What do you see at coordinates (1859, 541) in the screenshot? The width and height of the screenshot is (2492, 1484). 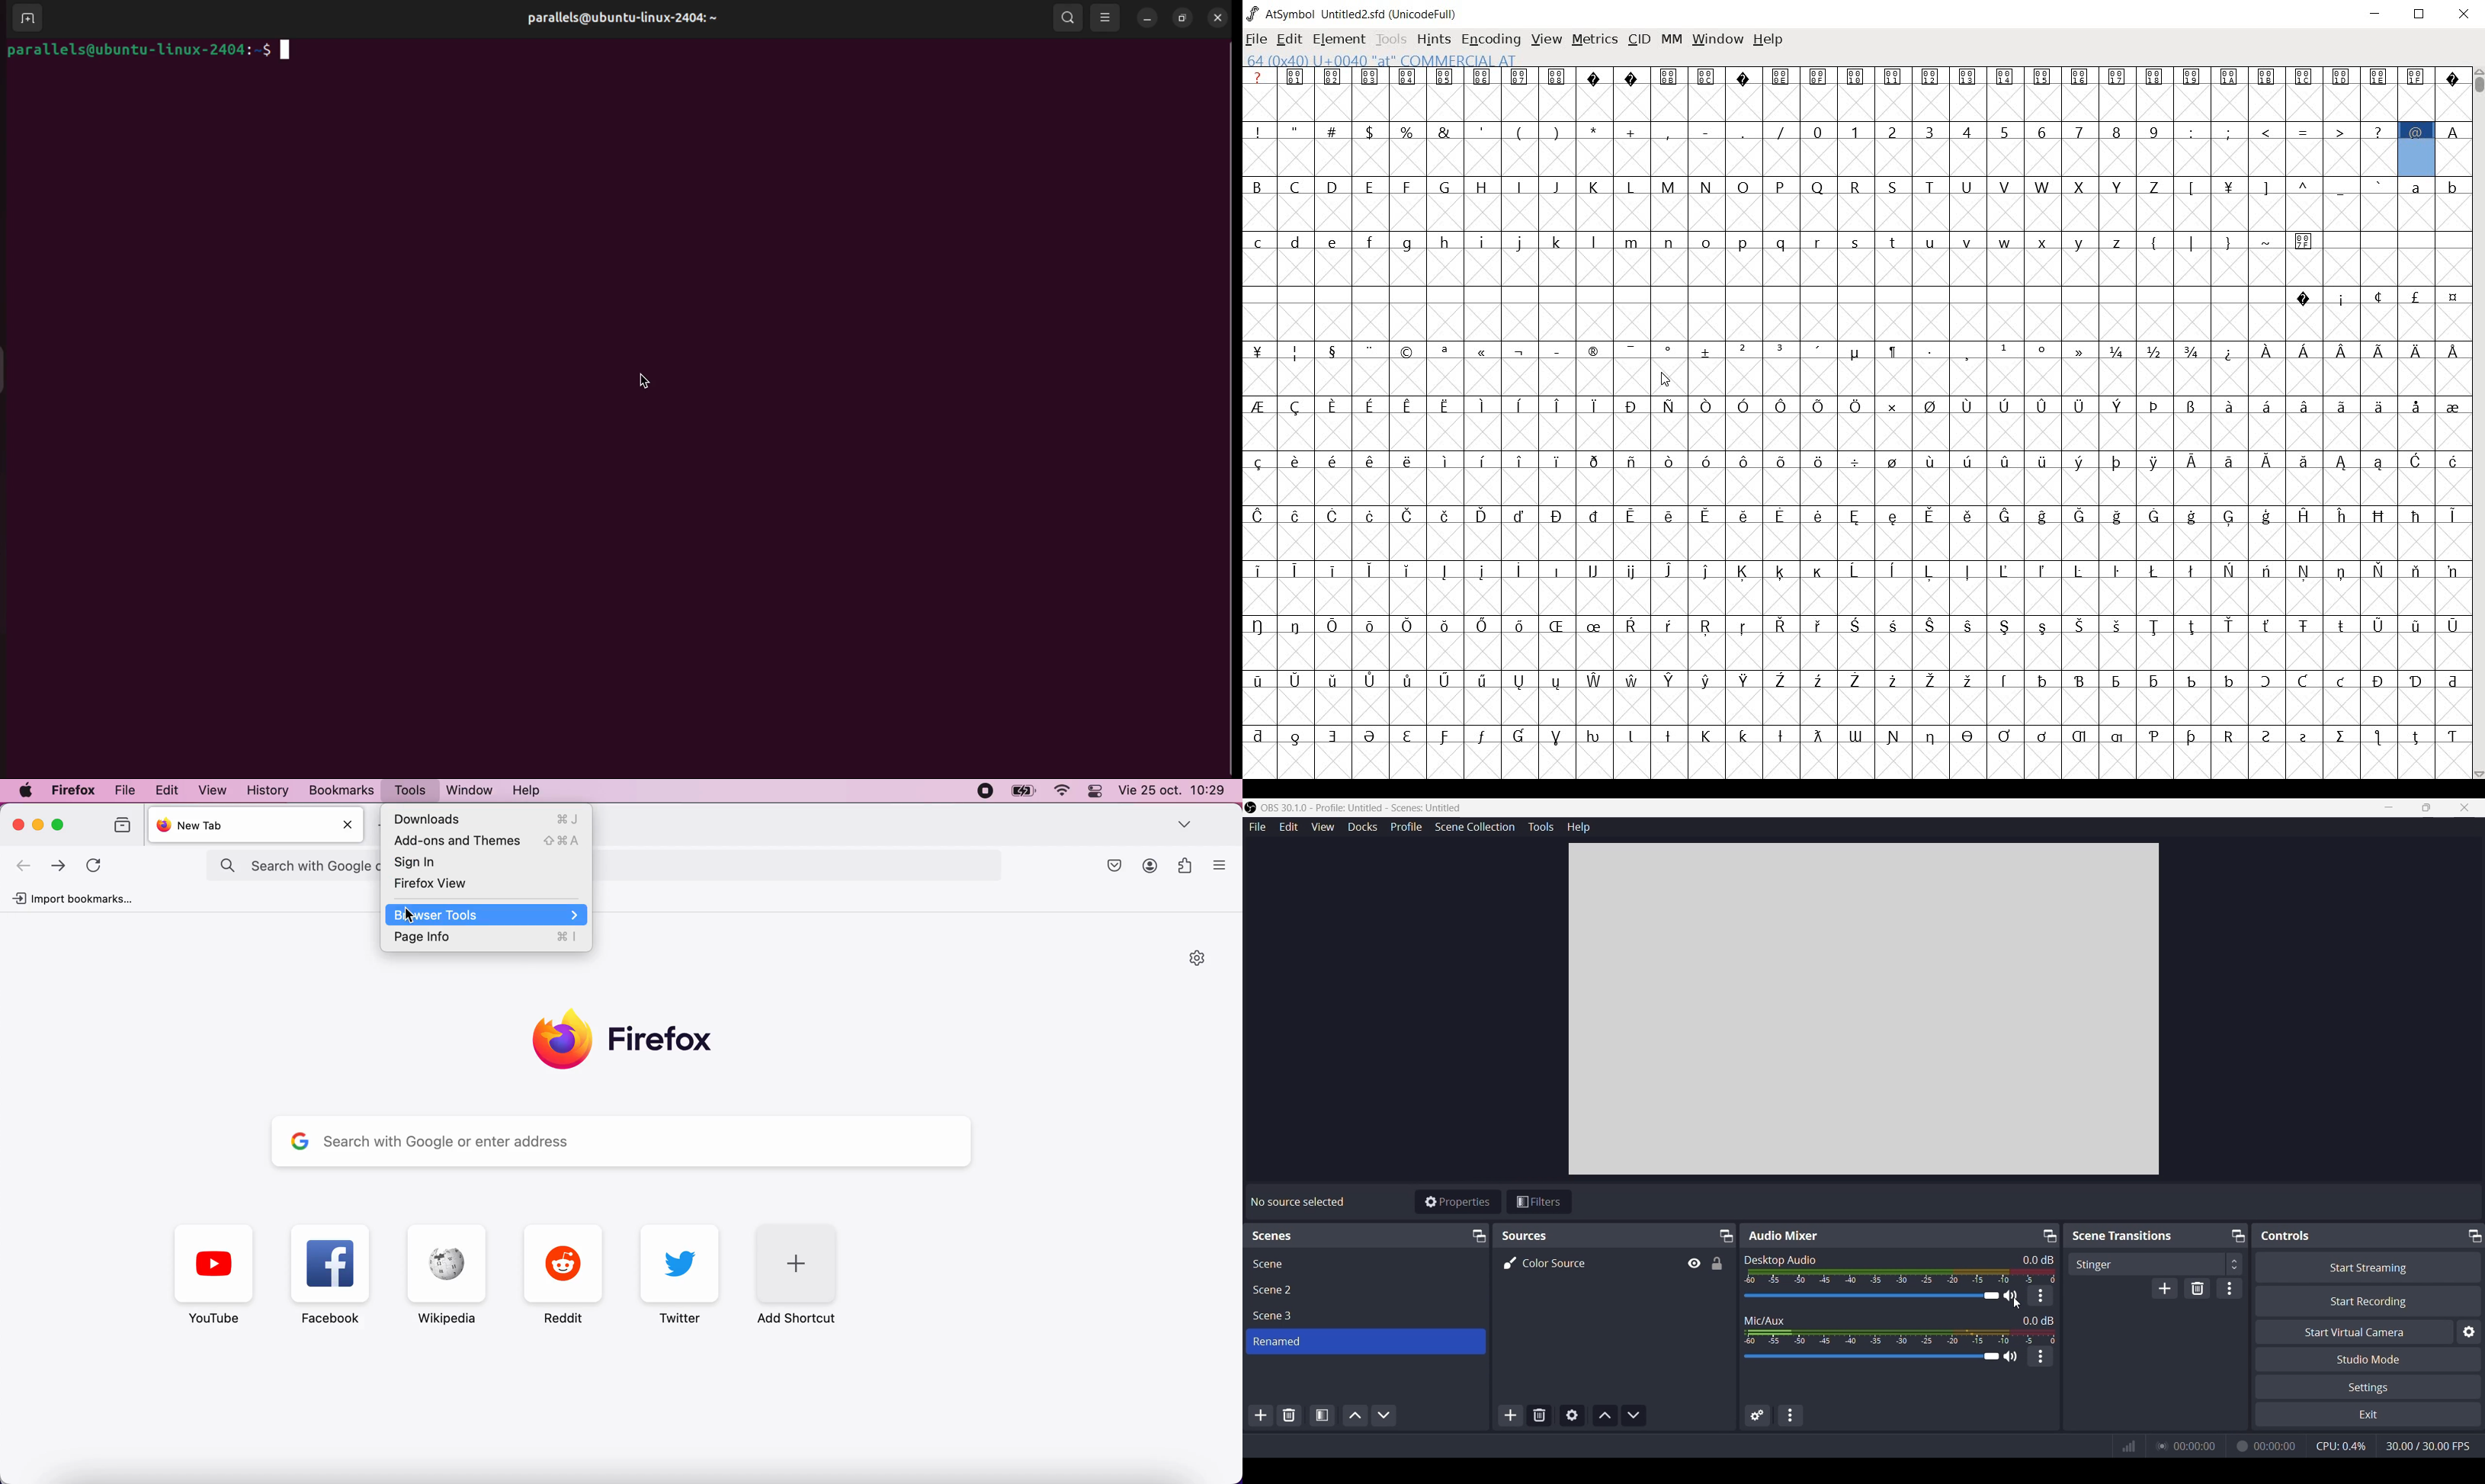 I see `empty glyph slots` at bounding box center [1859, 541].